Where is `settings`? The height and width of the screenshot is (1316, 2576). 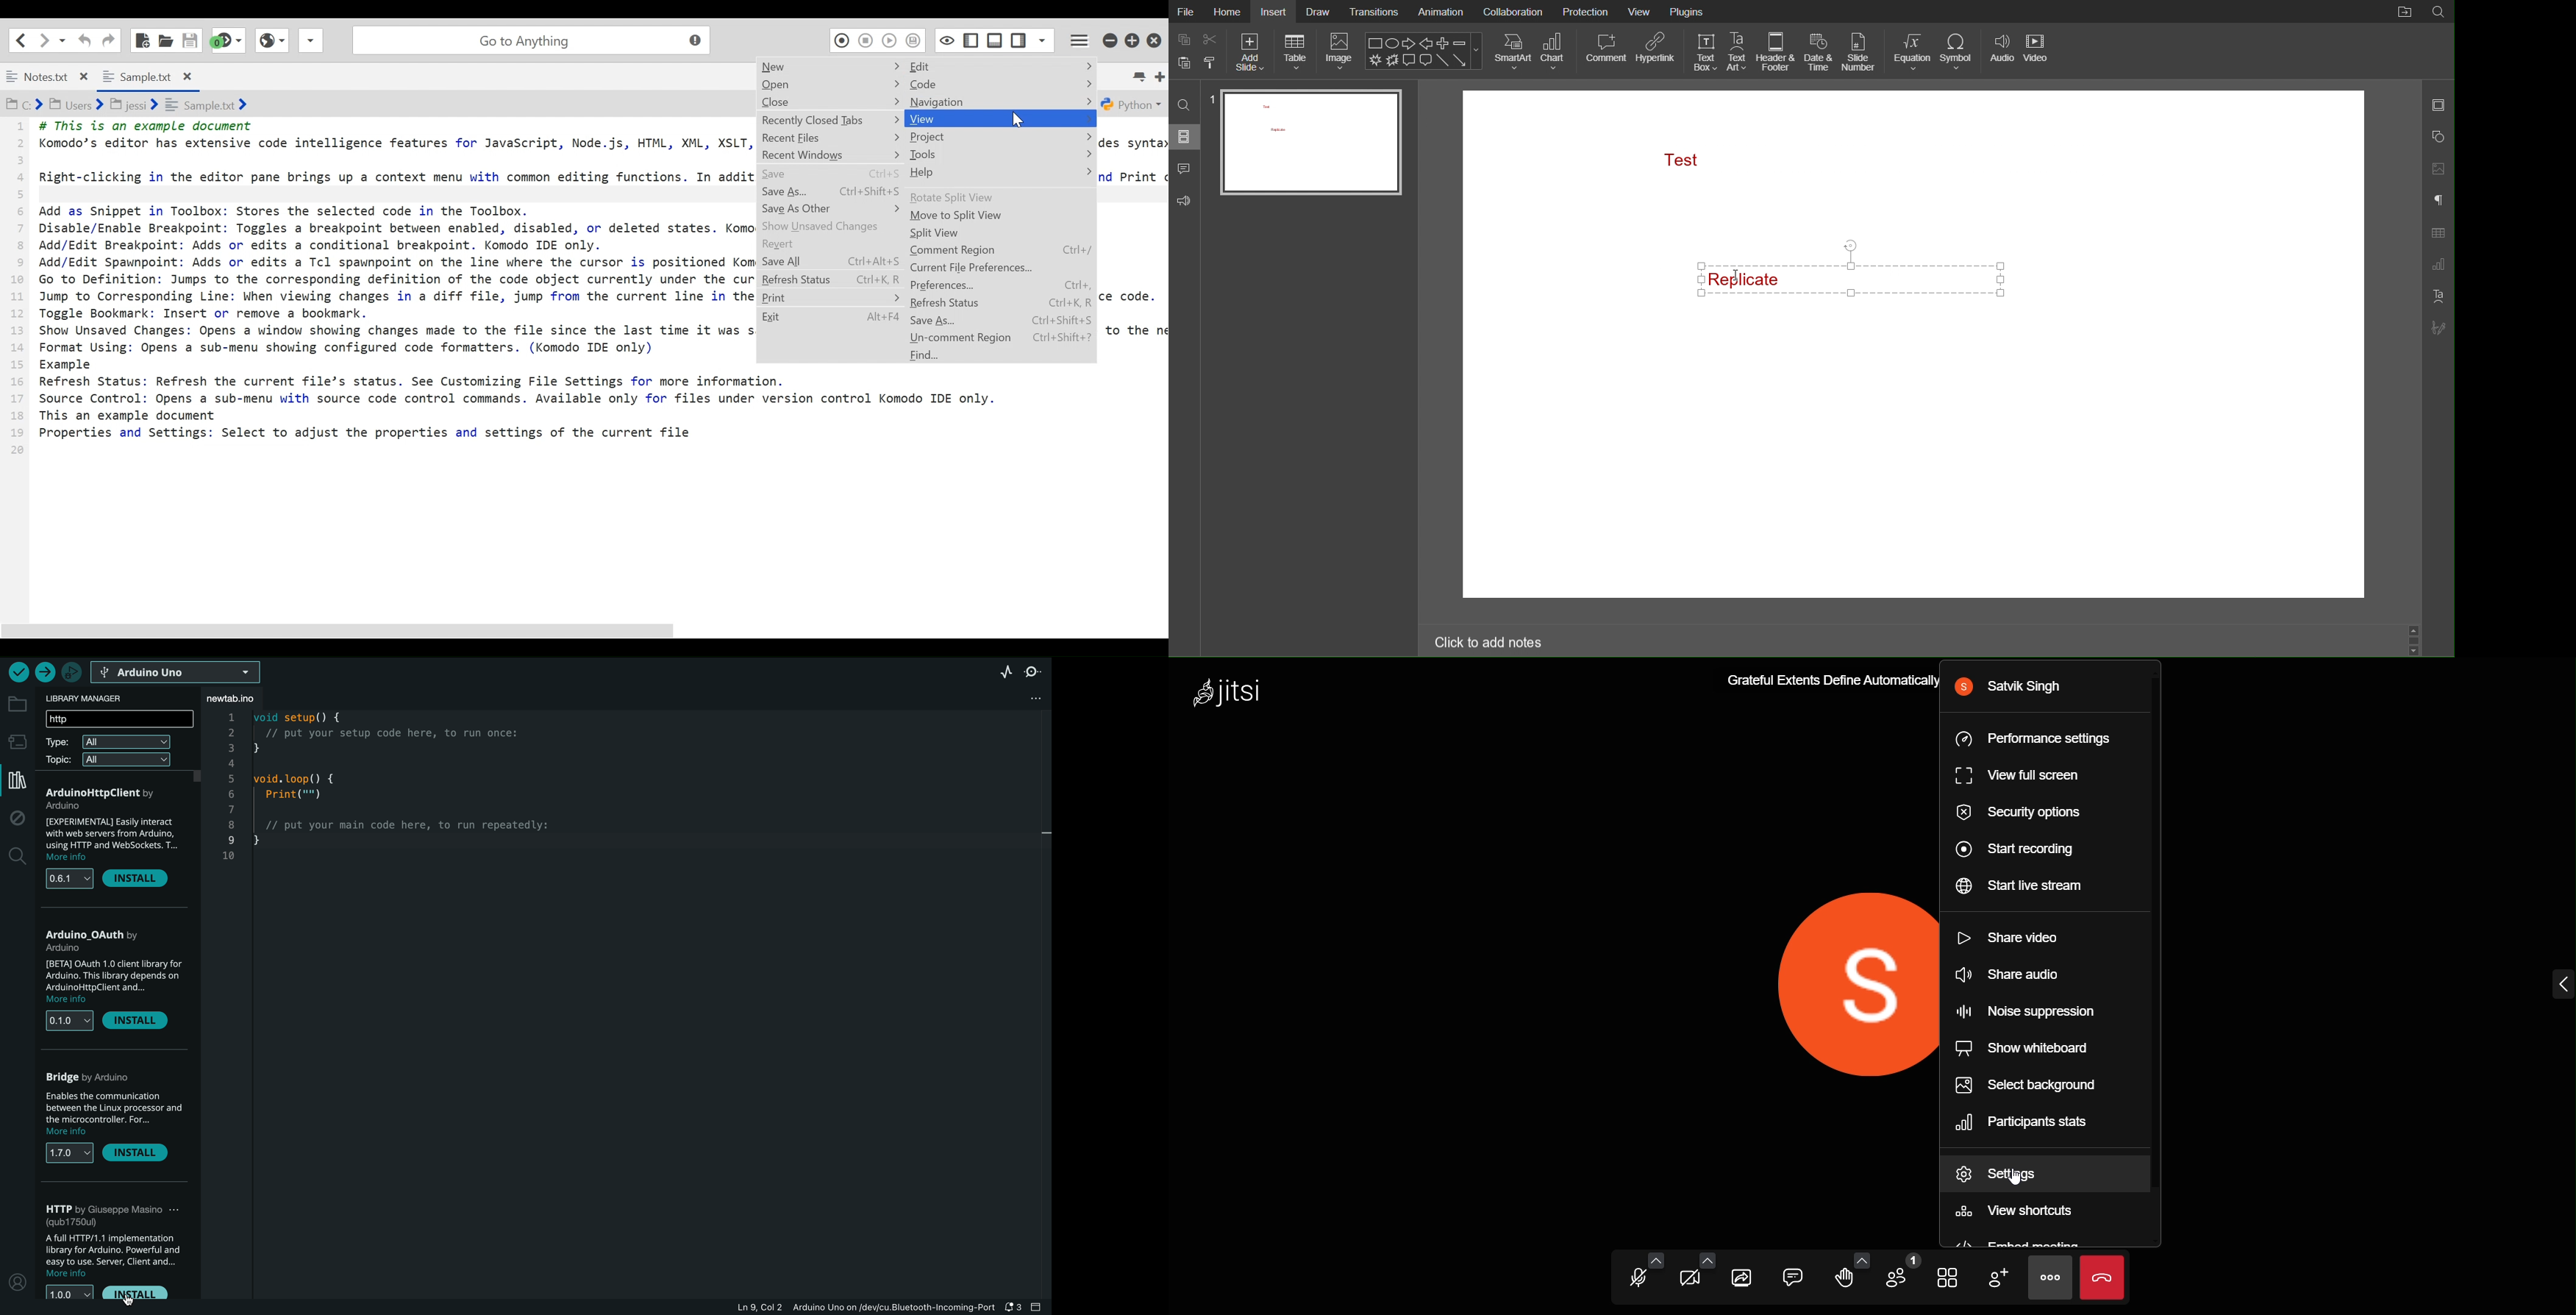
settings is located at coordinates (2011, 1173).